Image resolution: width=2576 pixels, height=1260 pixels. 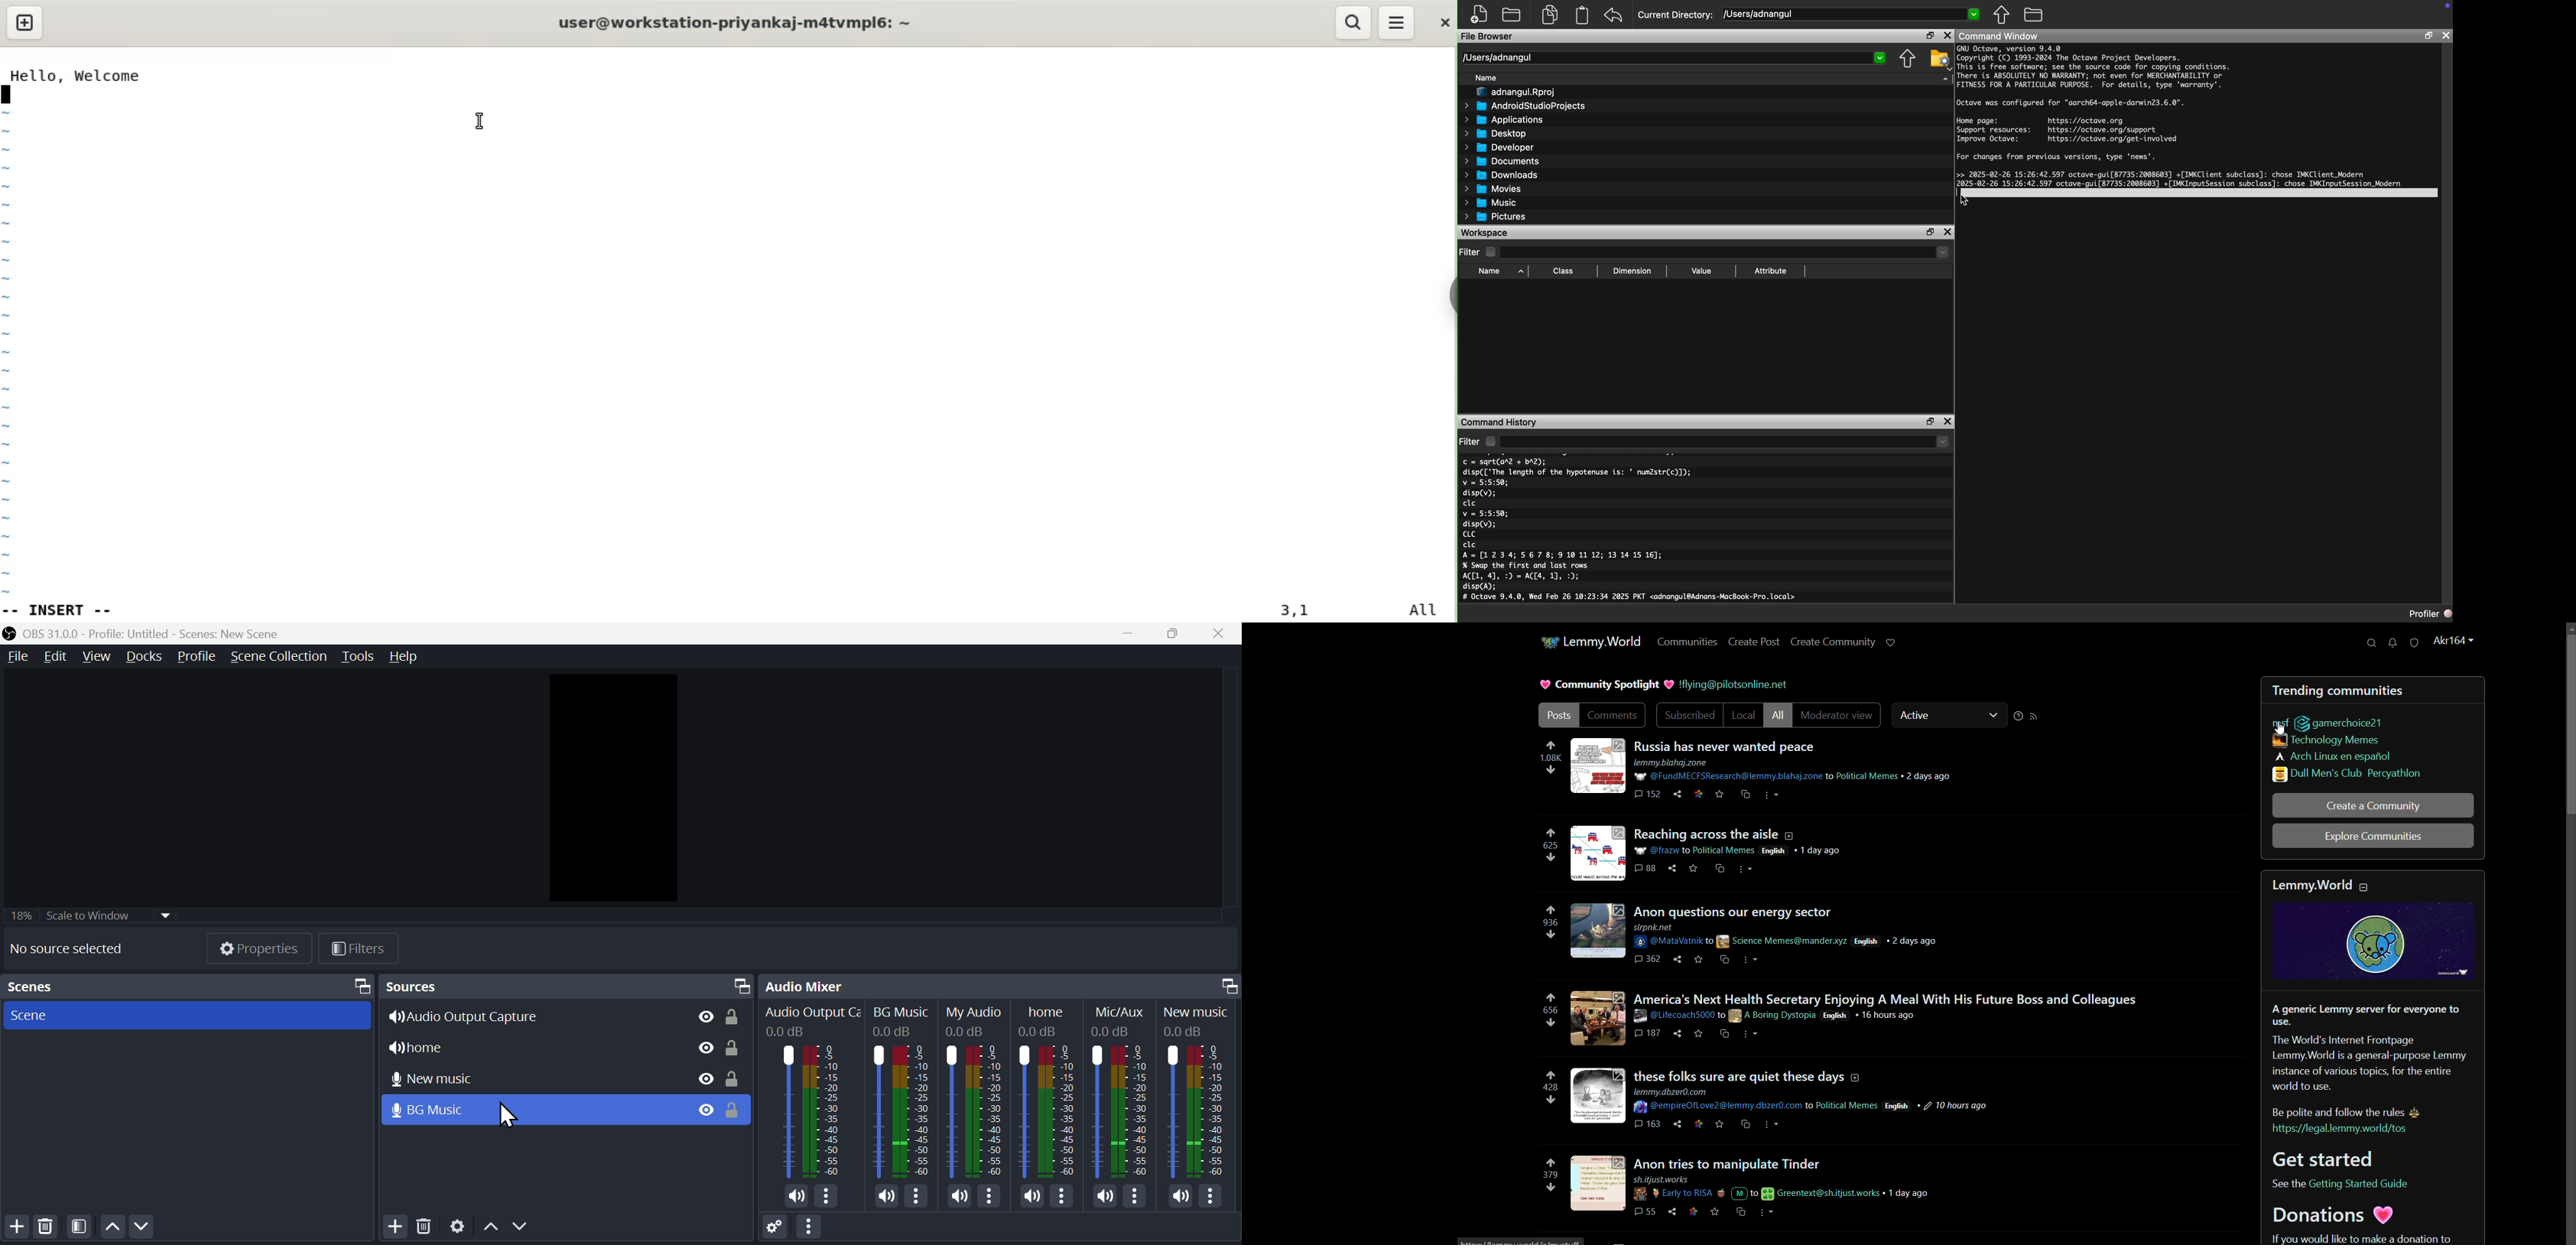 What do you see at coordinates (1501, 160) in the screenshot?
I see `Documents` at bounding box center [1501, 160].